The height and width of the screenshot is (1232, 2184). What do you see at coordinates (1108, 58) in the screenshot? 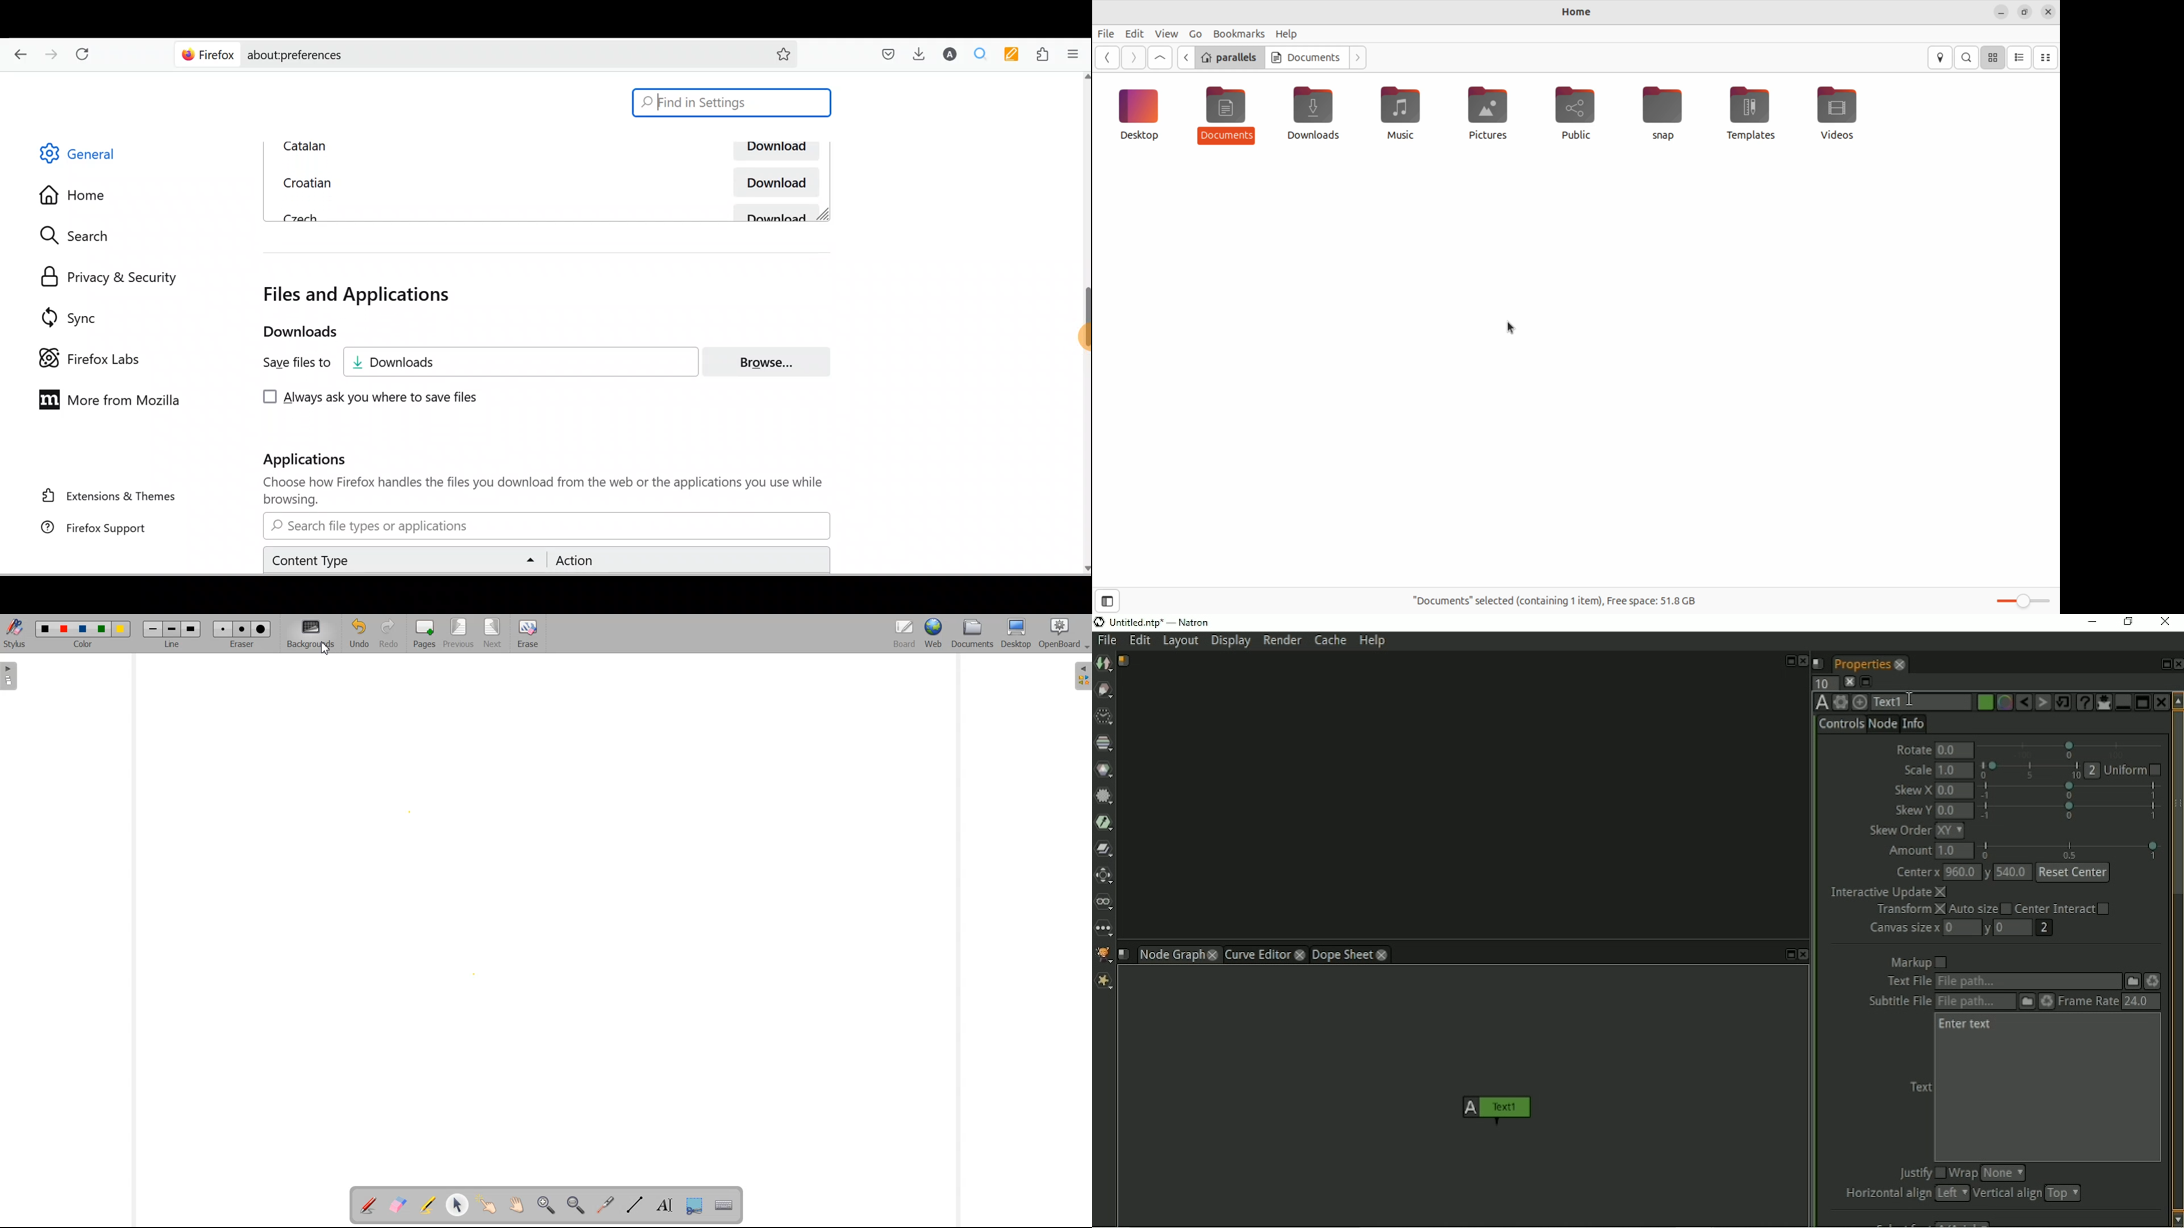
I see `go back` at bounding box center [1108, 58].